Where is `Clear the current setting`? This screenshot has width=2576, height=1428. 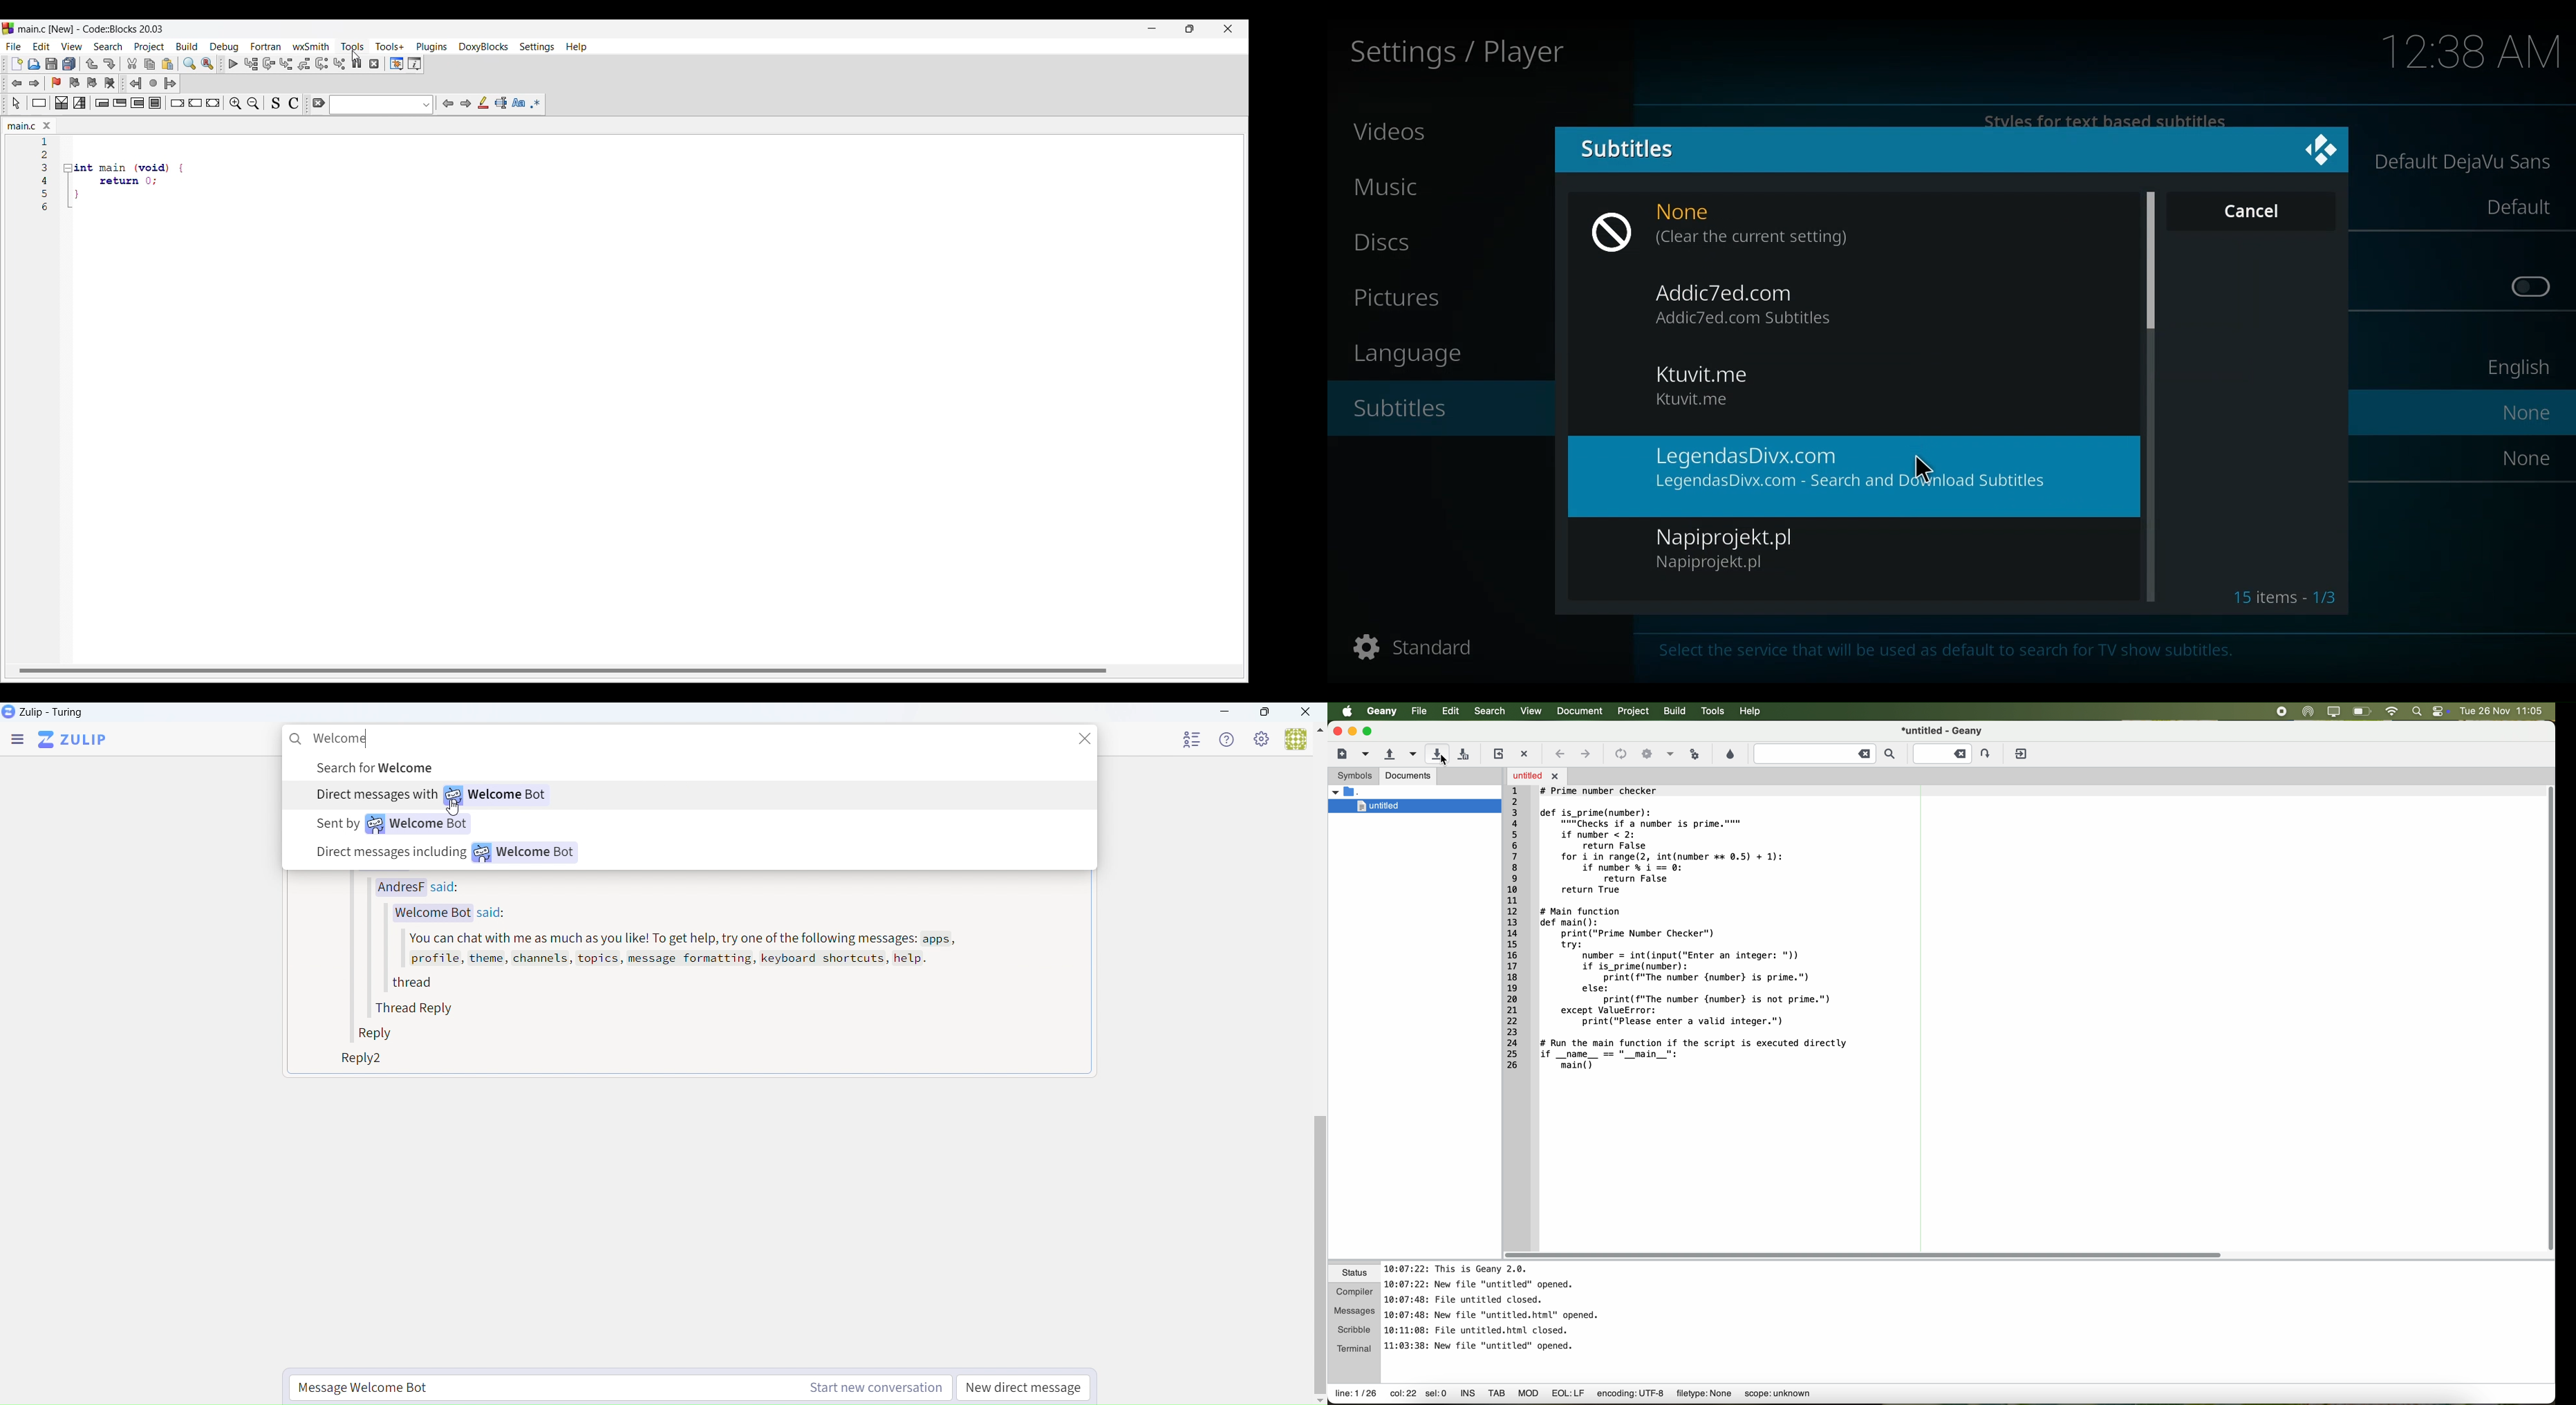
Clear the current setting is located at coordinates (1753, 239).